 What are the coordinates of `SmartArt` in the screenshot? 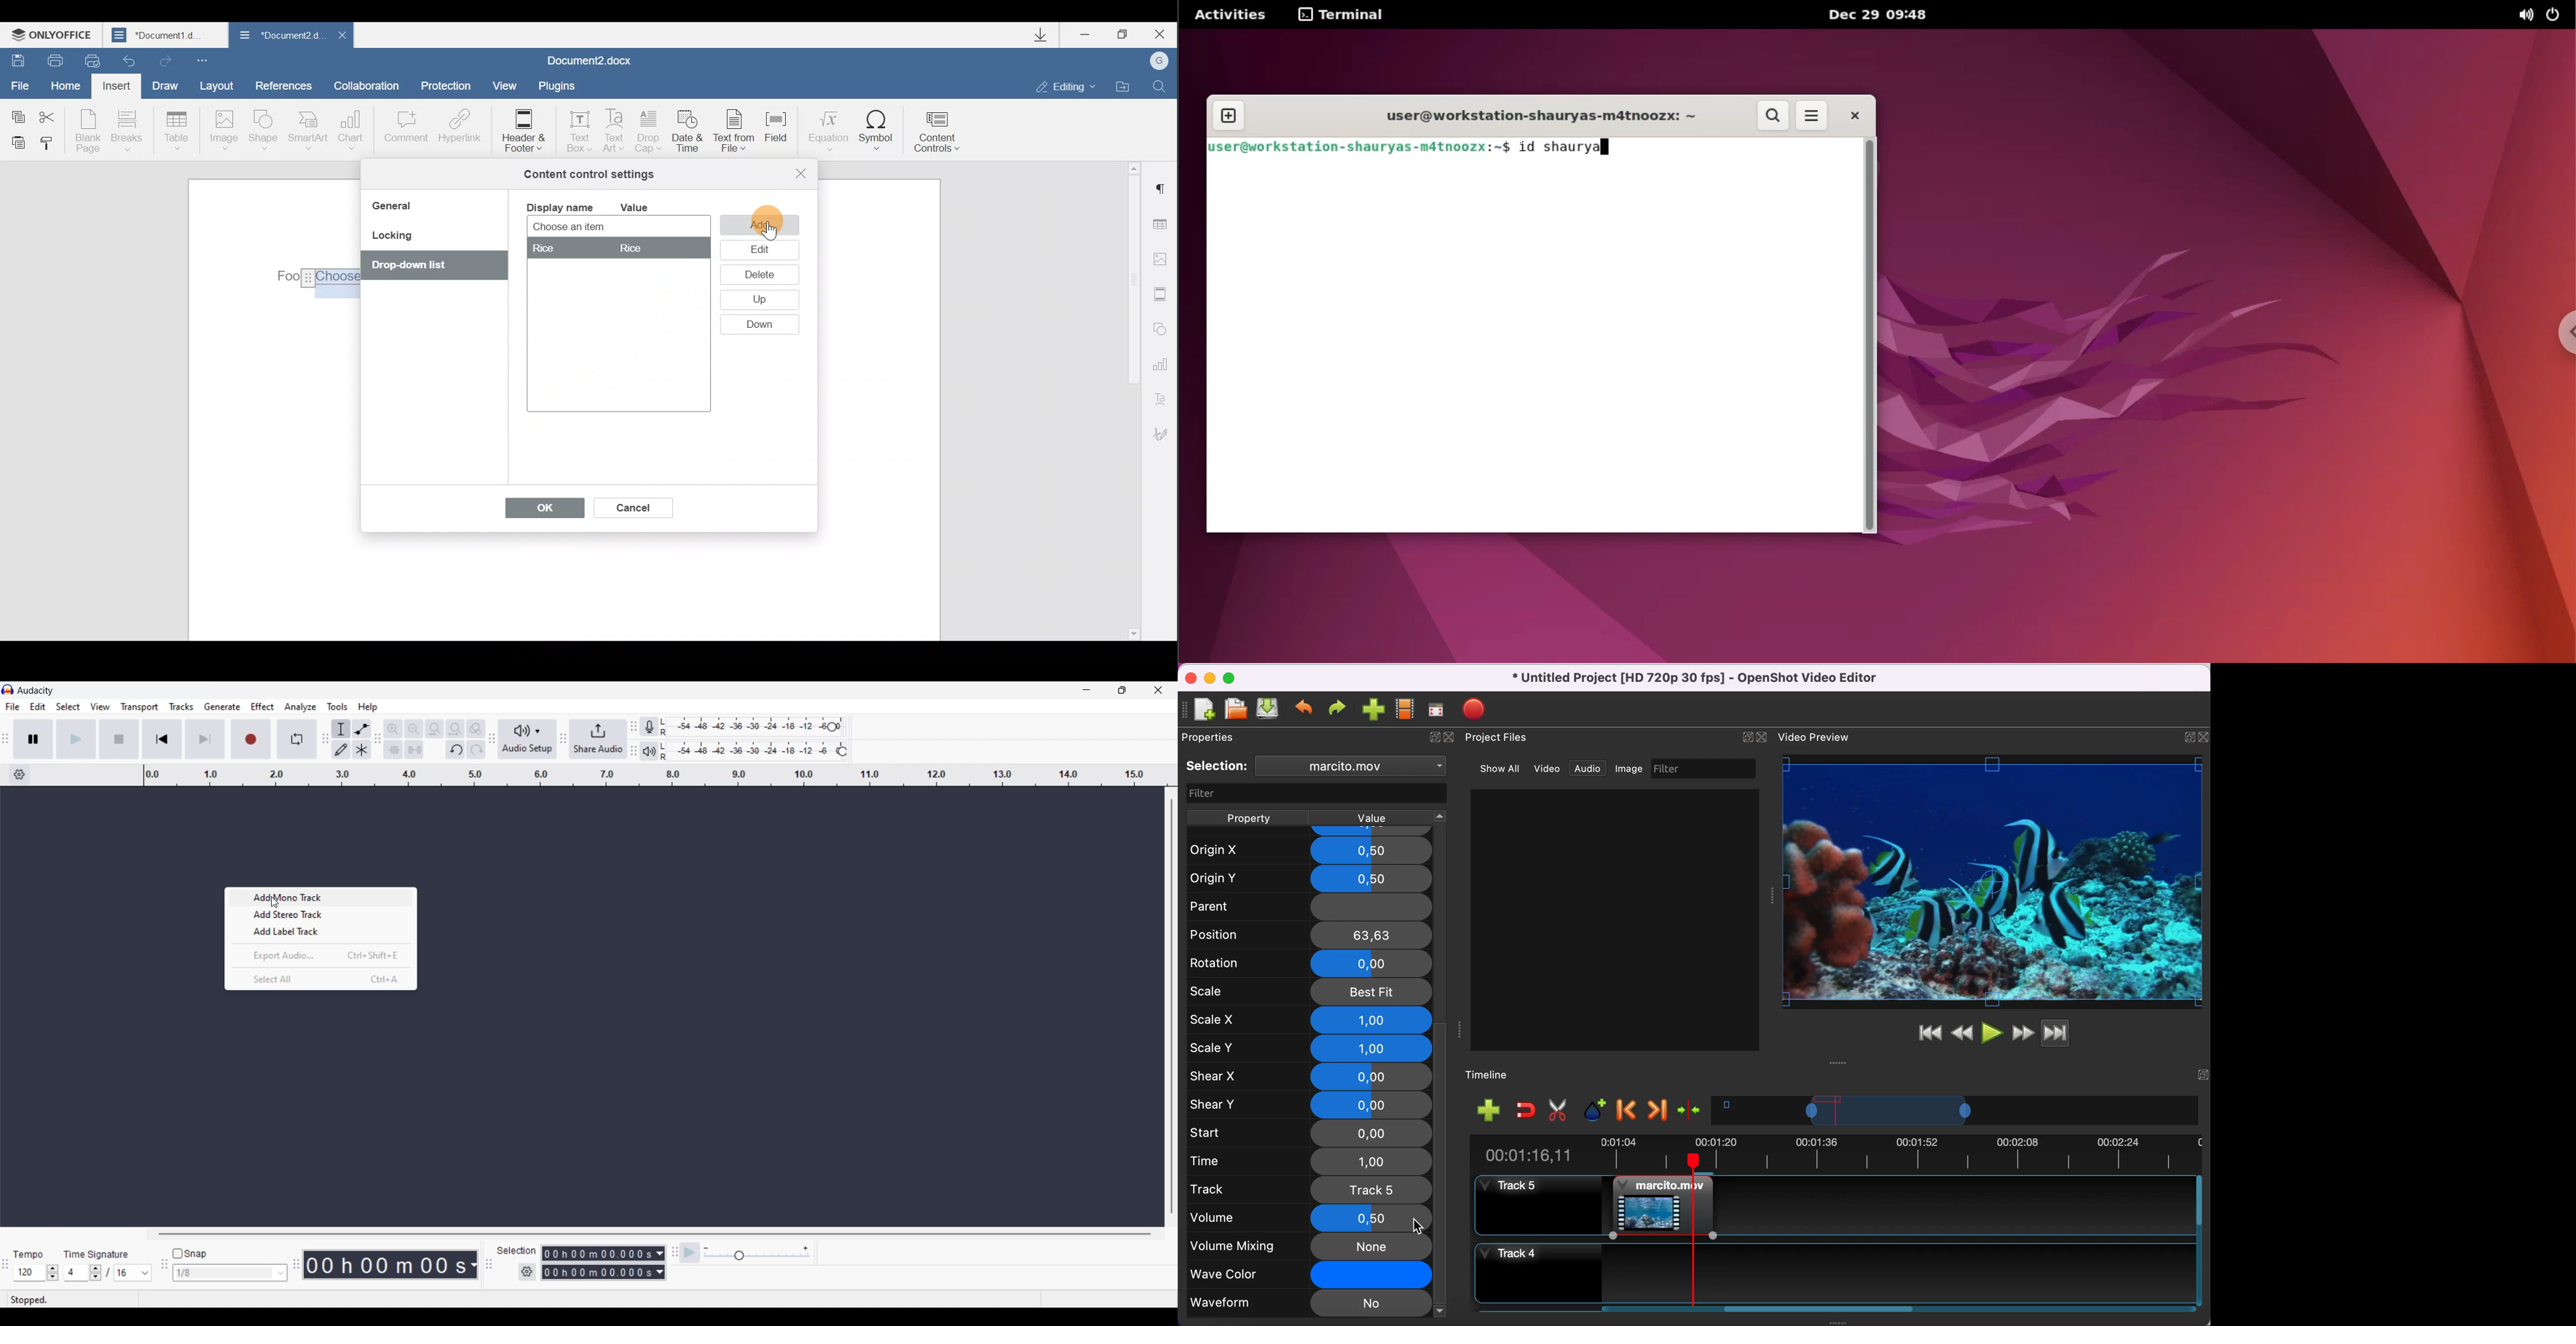 It's located at (309, 130).